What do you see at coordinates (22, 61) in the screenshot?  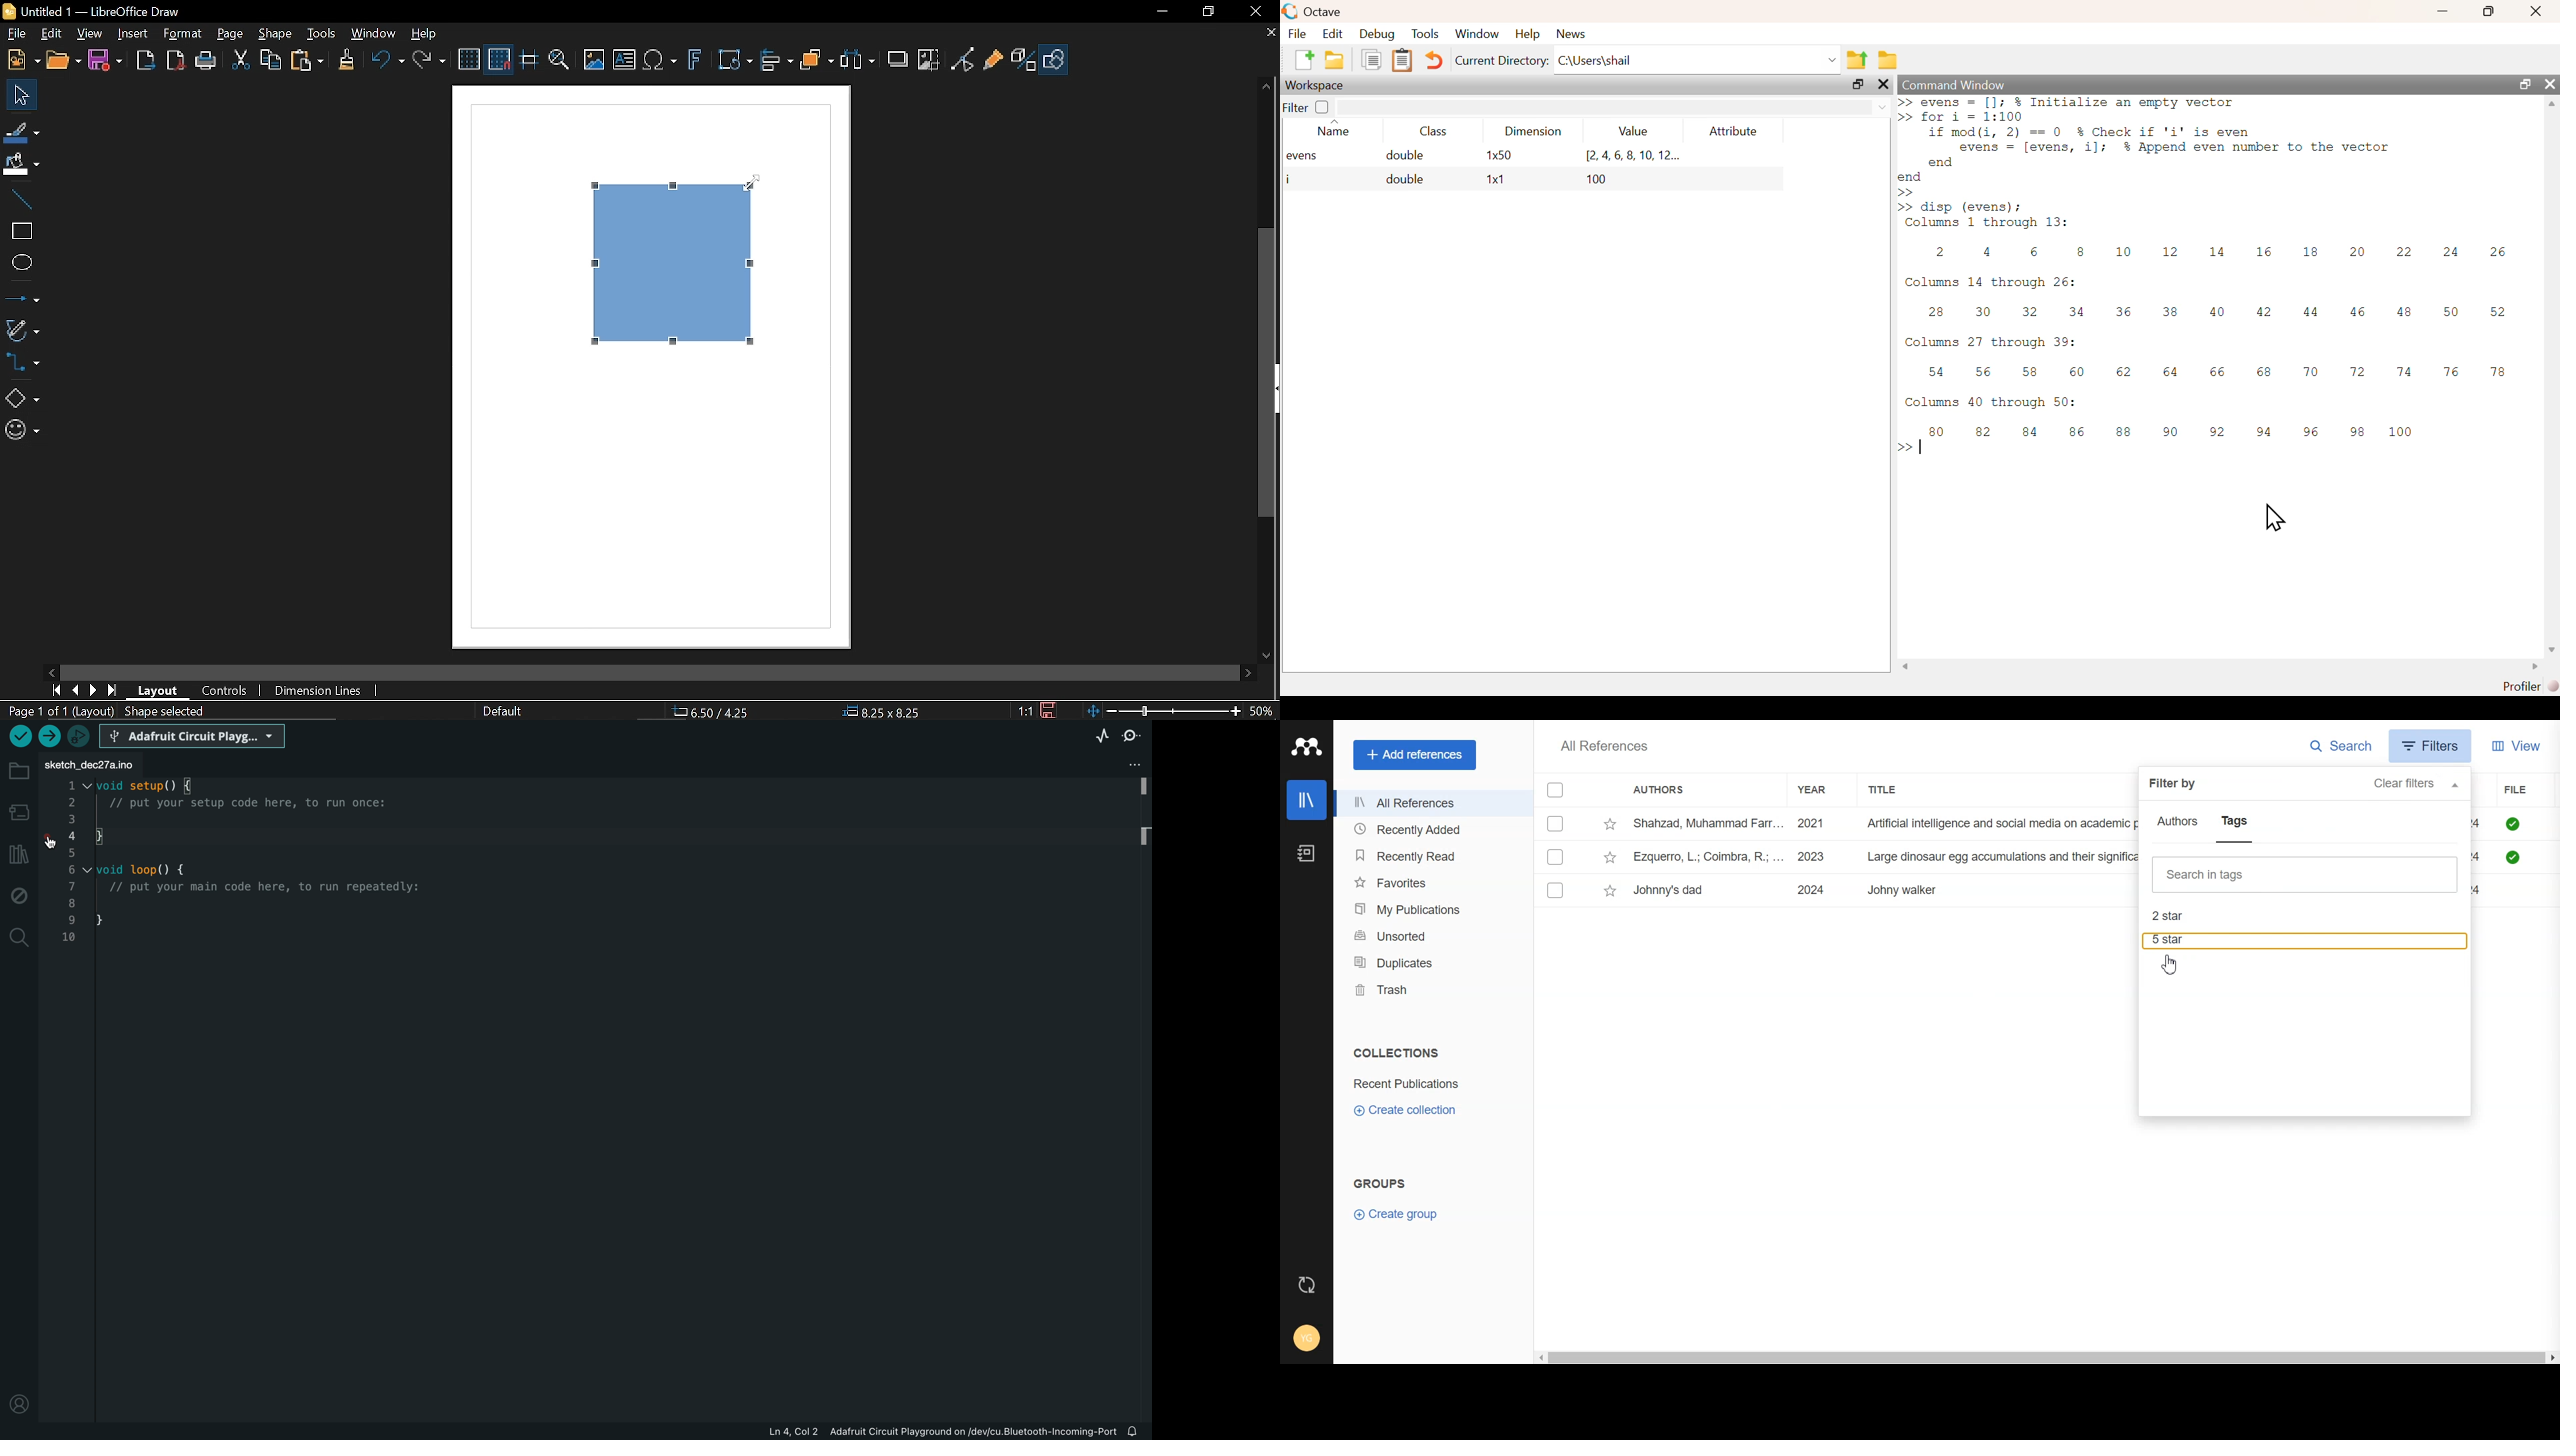 I see `New` at bounding box center [22, 61].